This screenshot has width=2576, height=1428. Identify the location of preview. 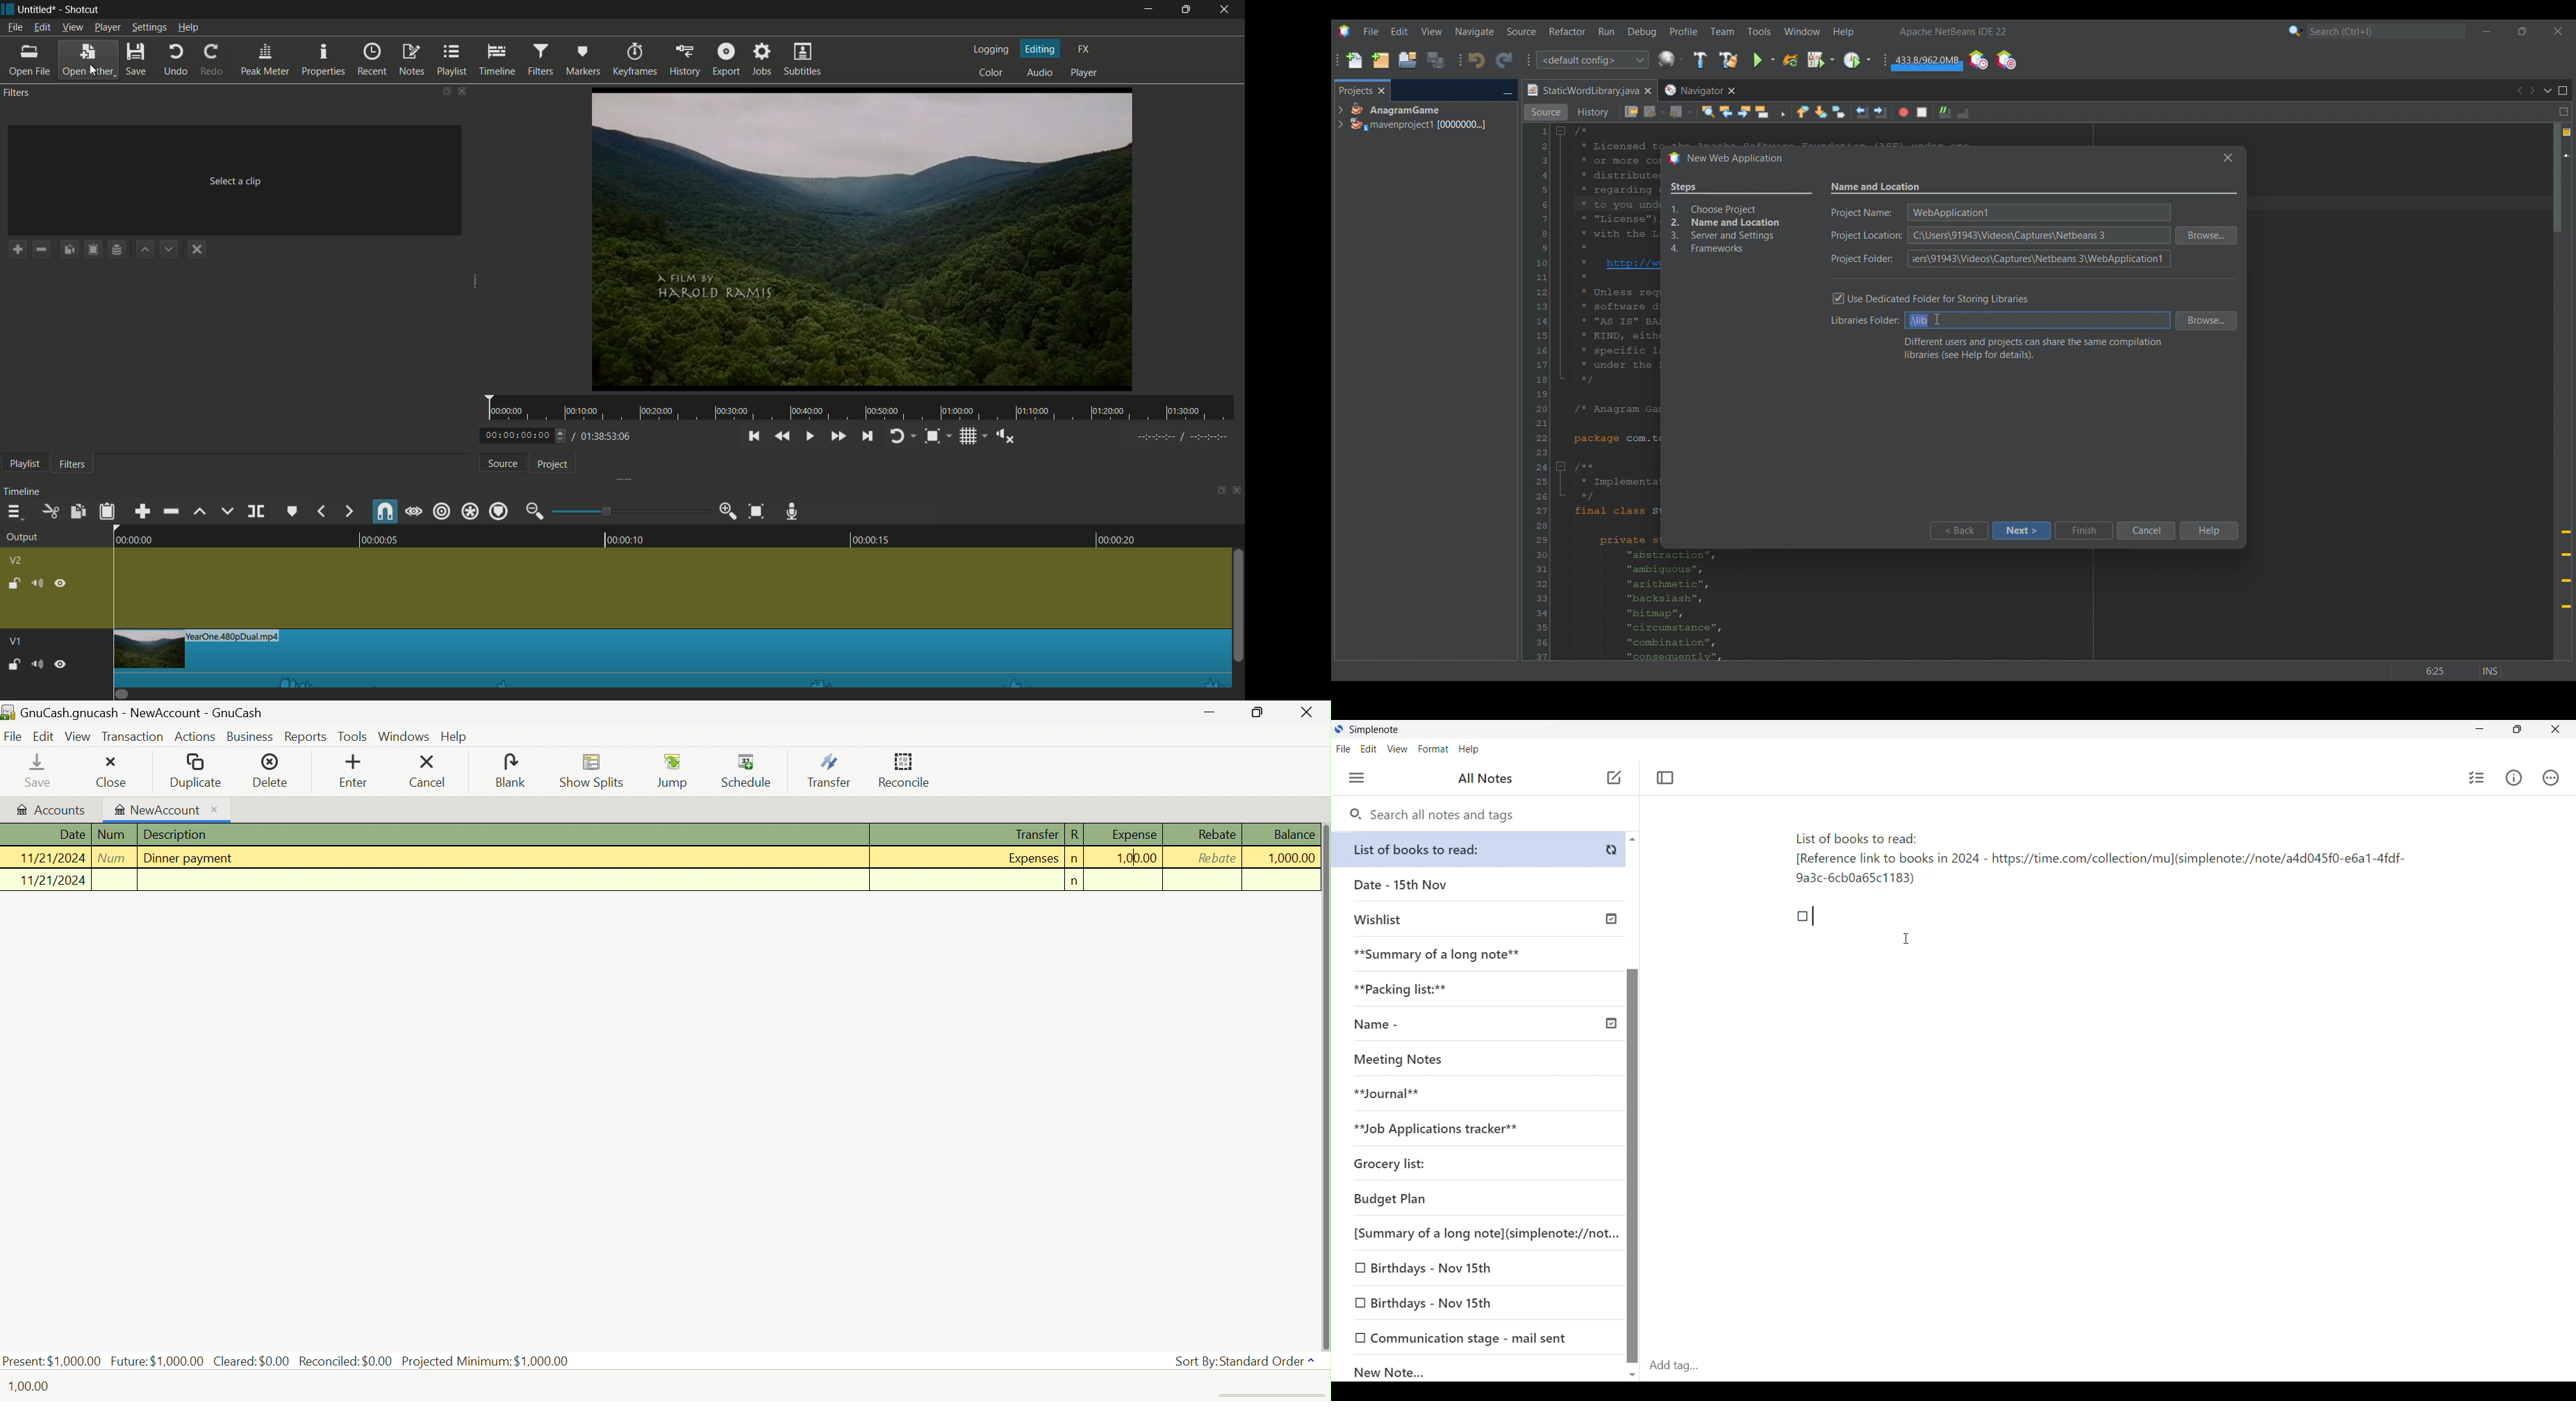
(864, 239).